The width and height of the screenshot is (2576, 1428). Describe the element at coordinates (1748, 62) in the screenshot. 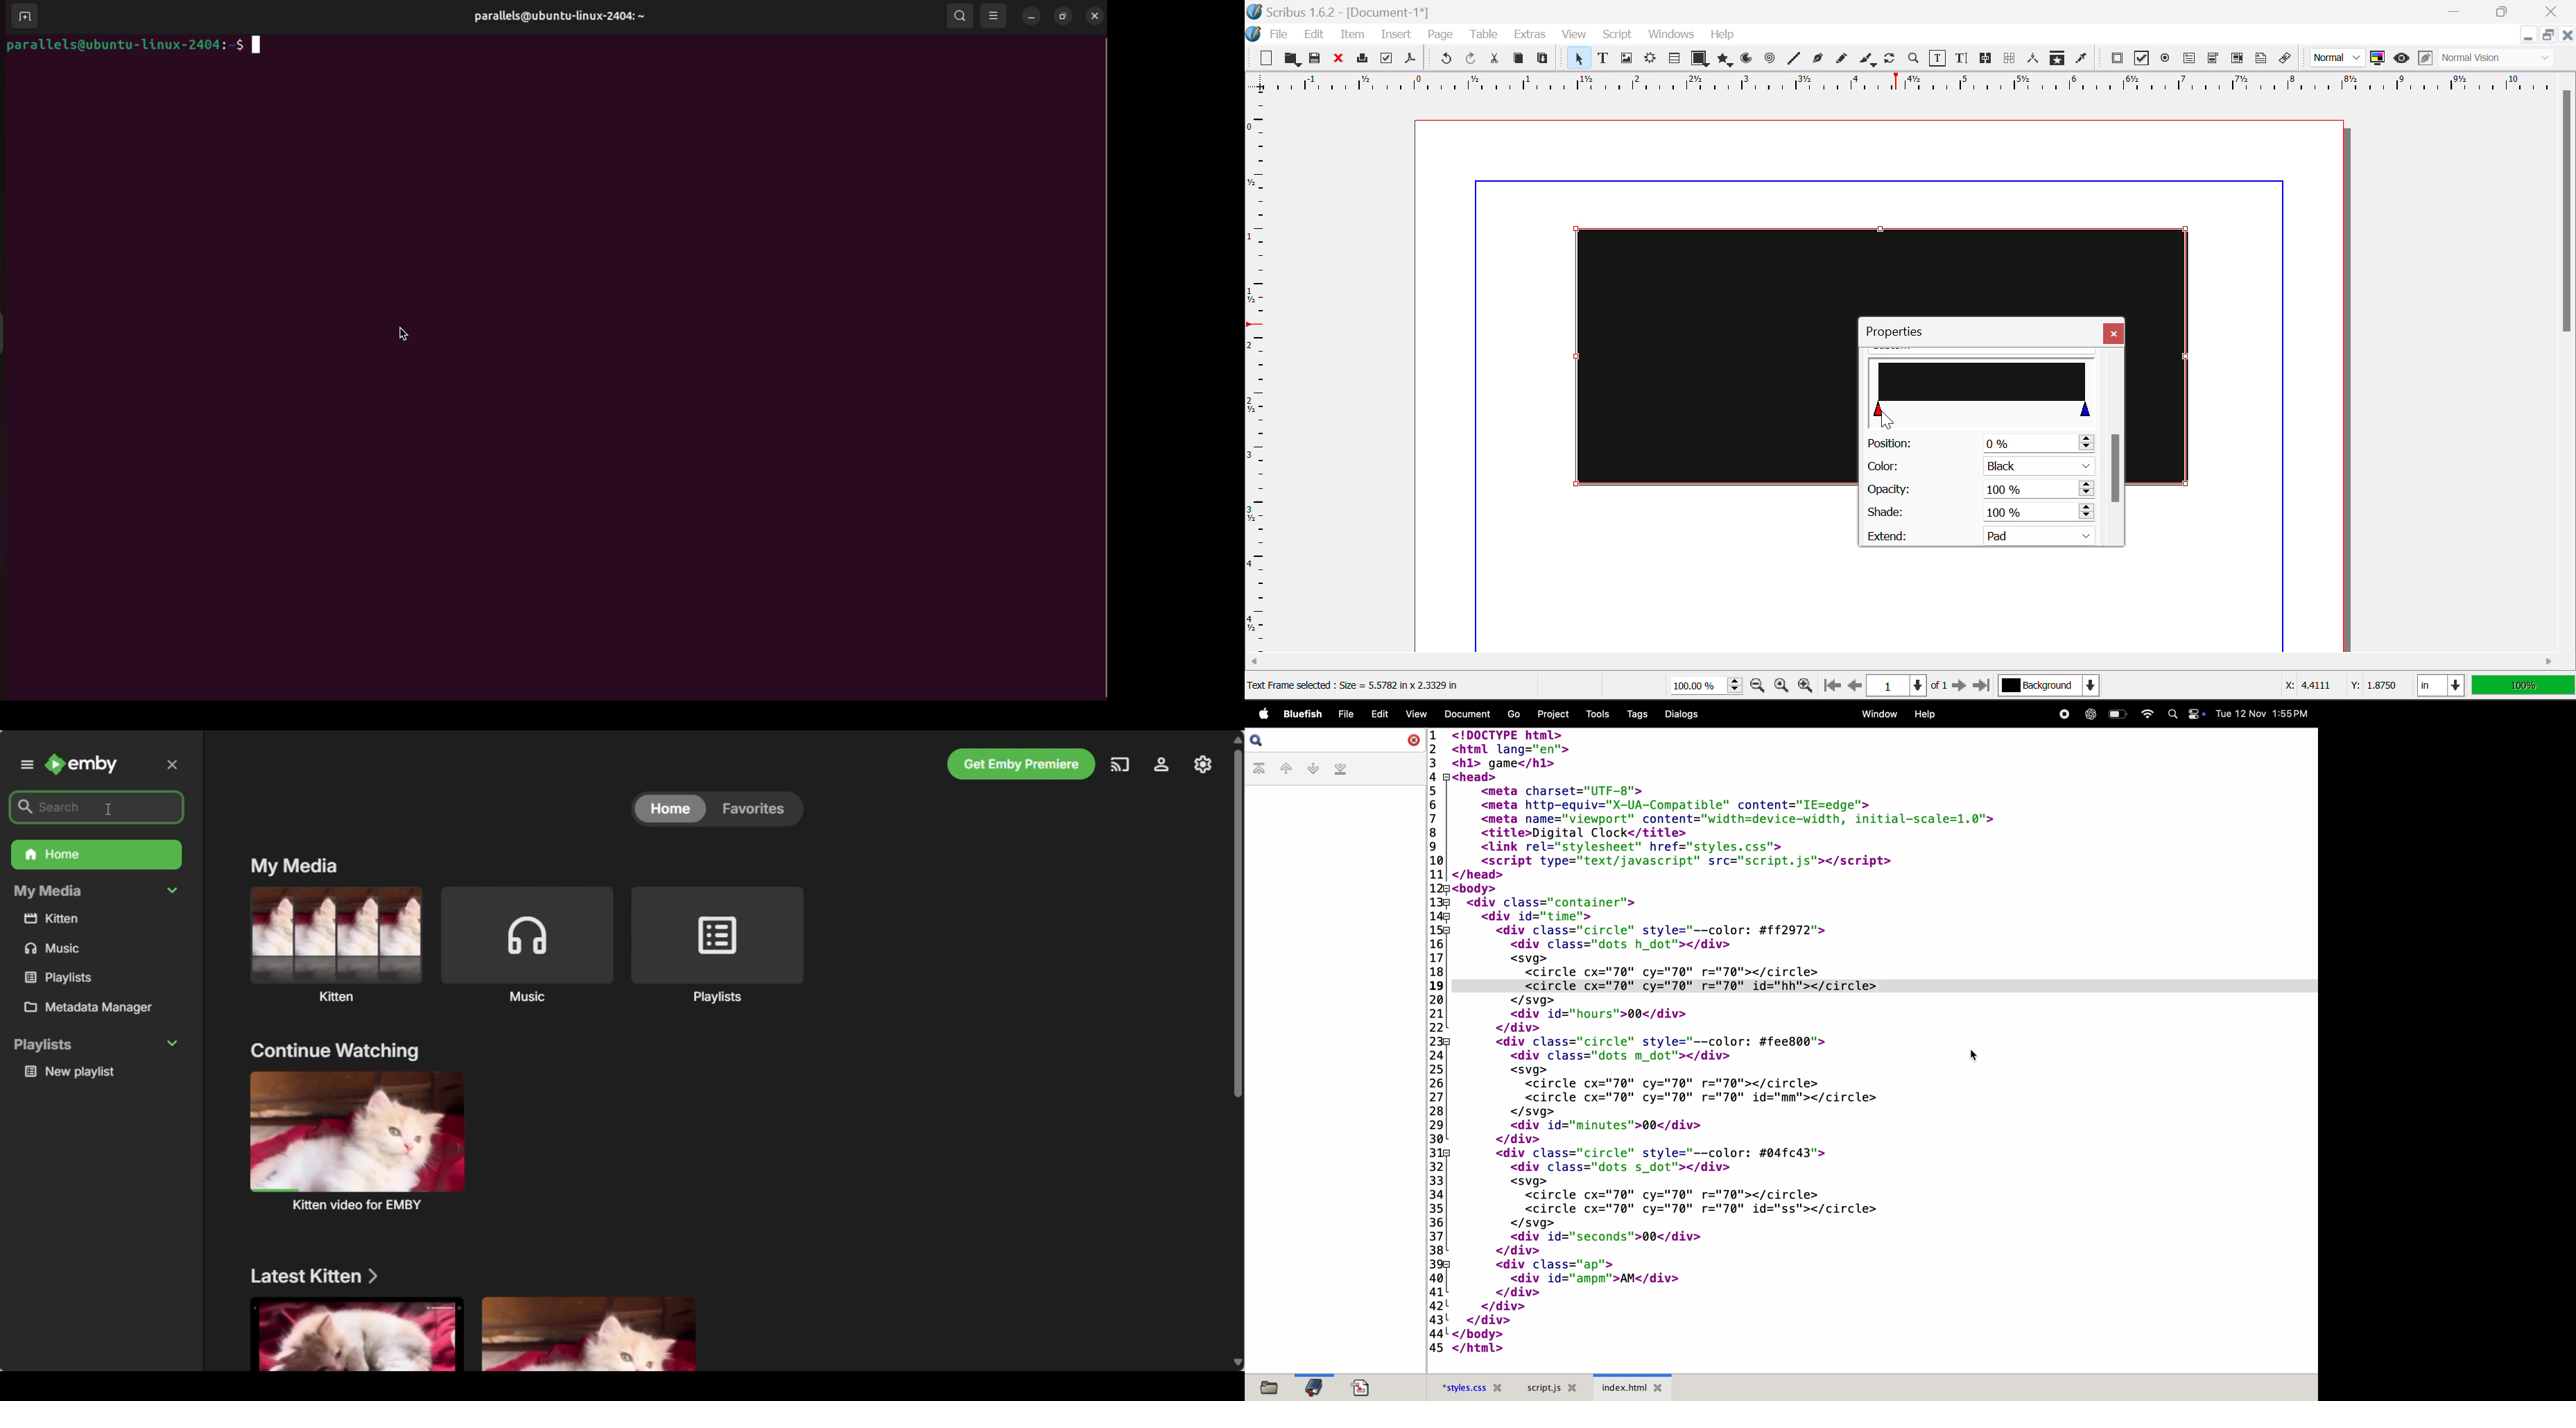

I see `Arcs` at that location.